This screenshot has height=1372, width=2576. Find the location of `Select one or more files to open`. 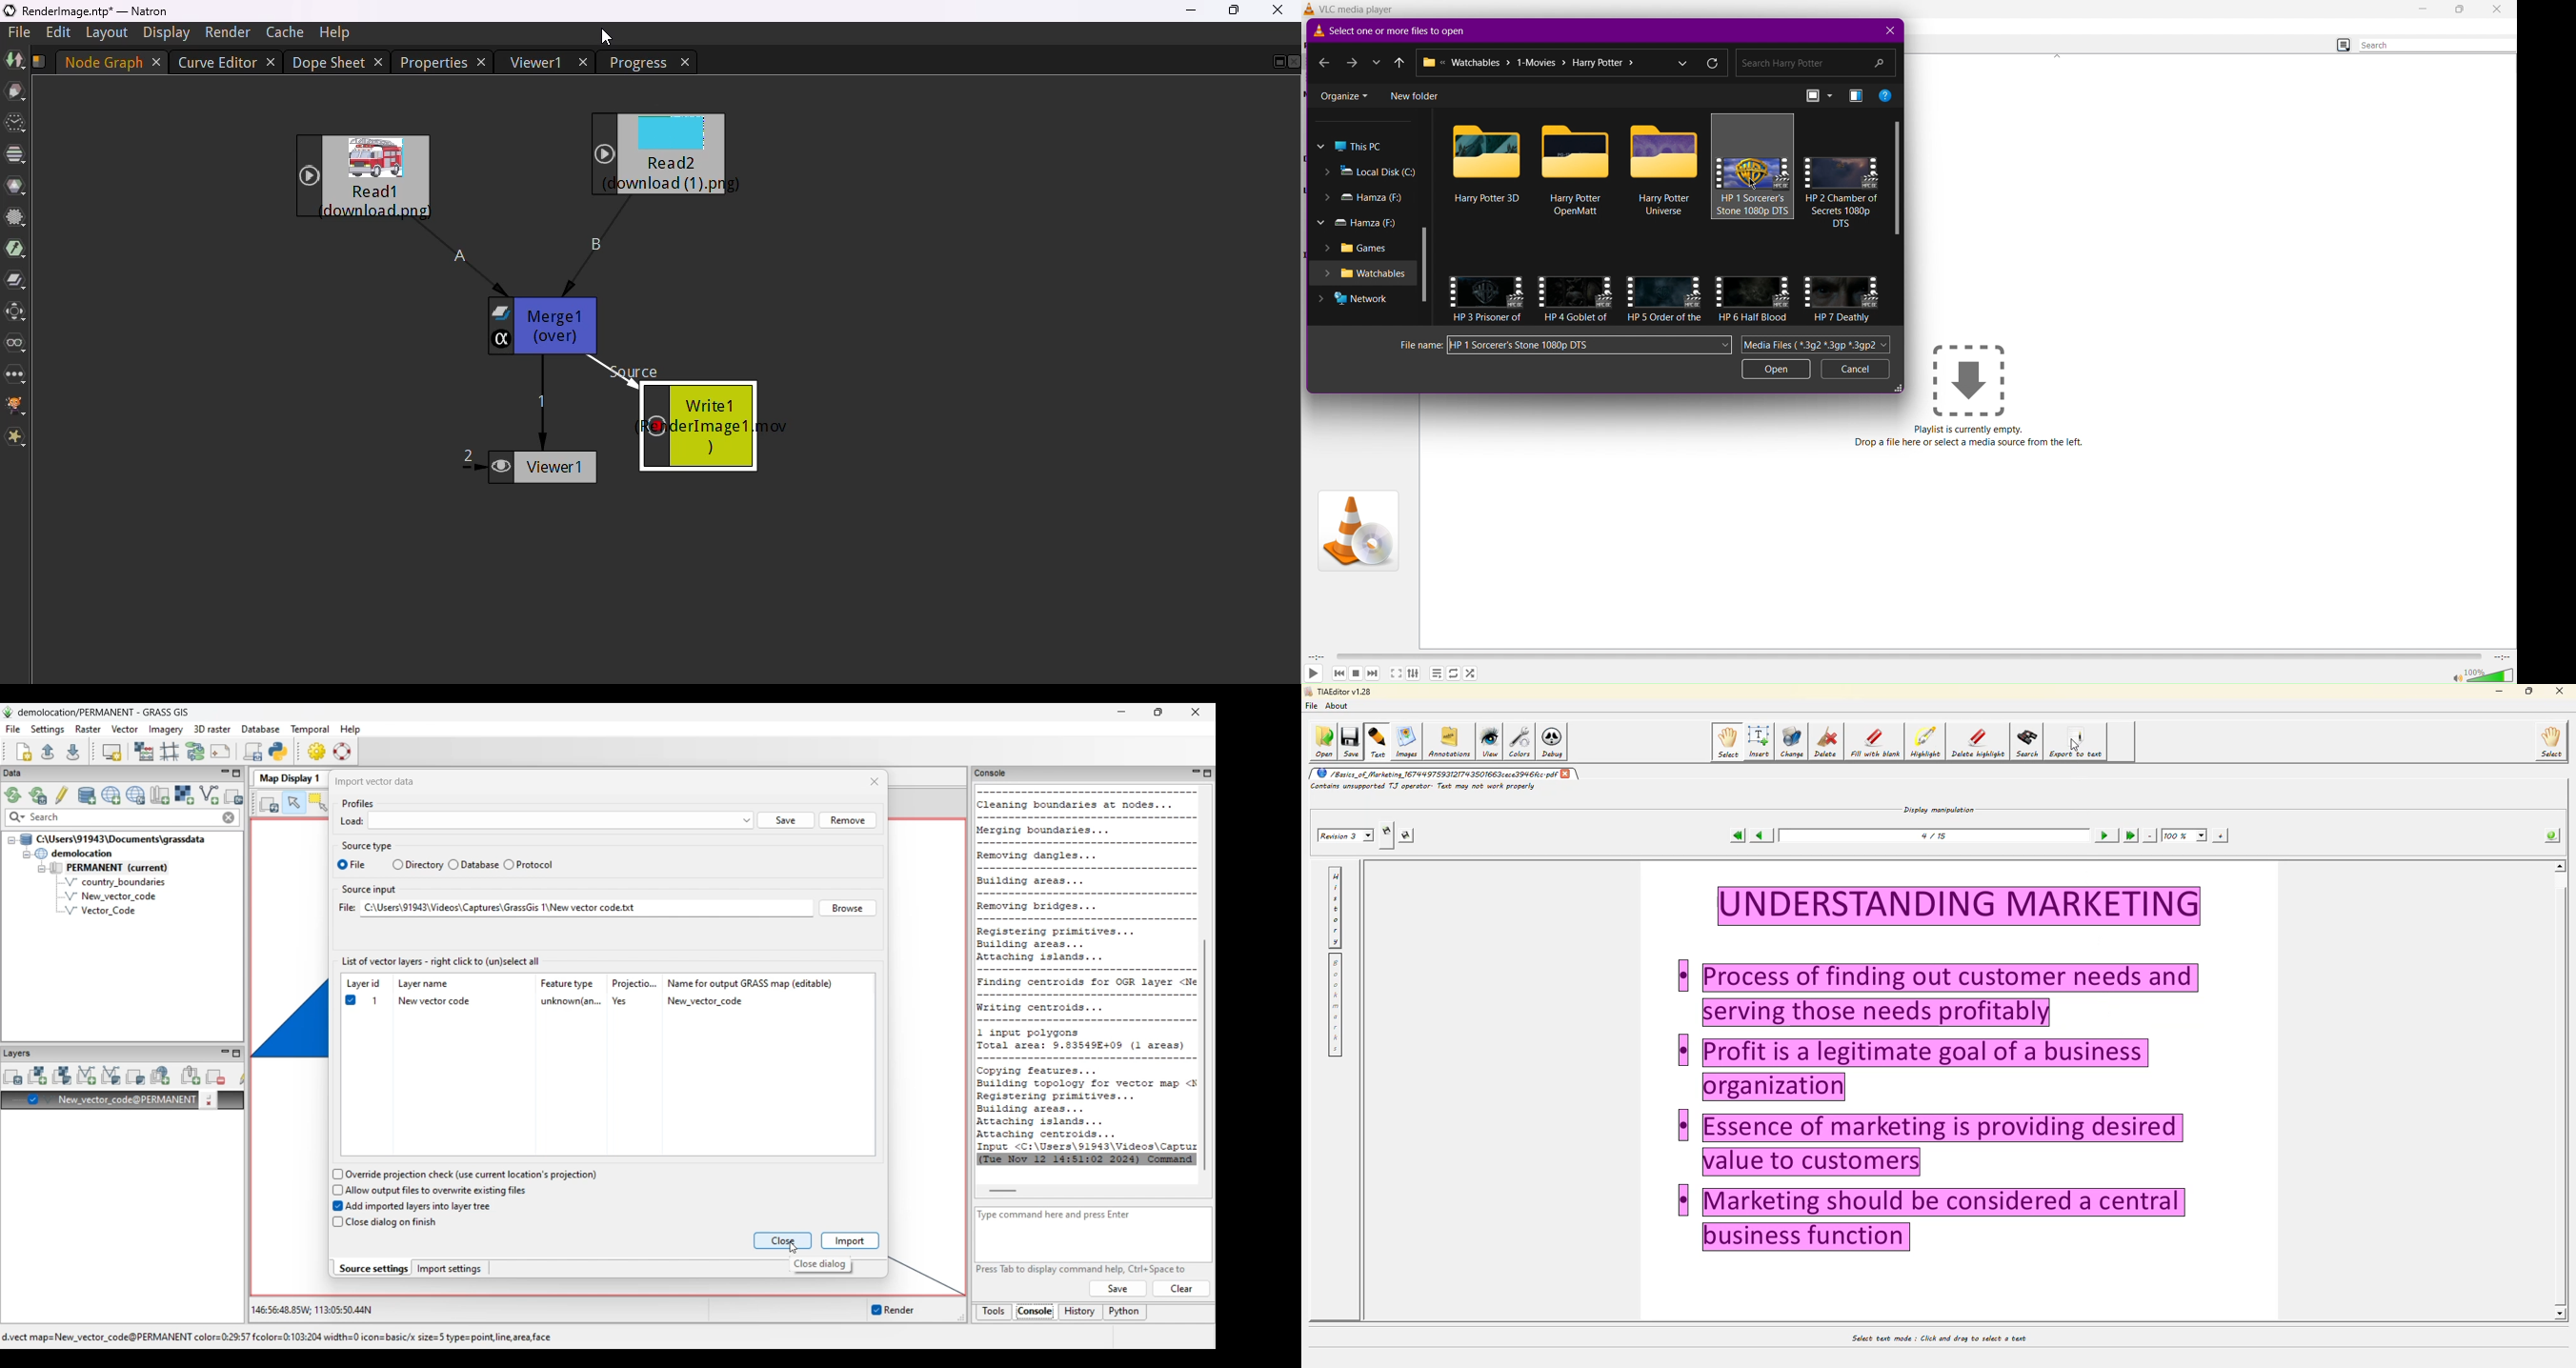

Select one or more files to open is located at coordinates (1402, 31).